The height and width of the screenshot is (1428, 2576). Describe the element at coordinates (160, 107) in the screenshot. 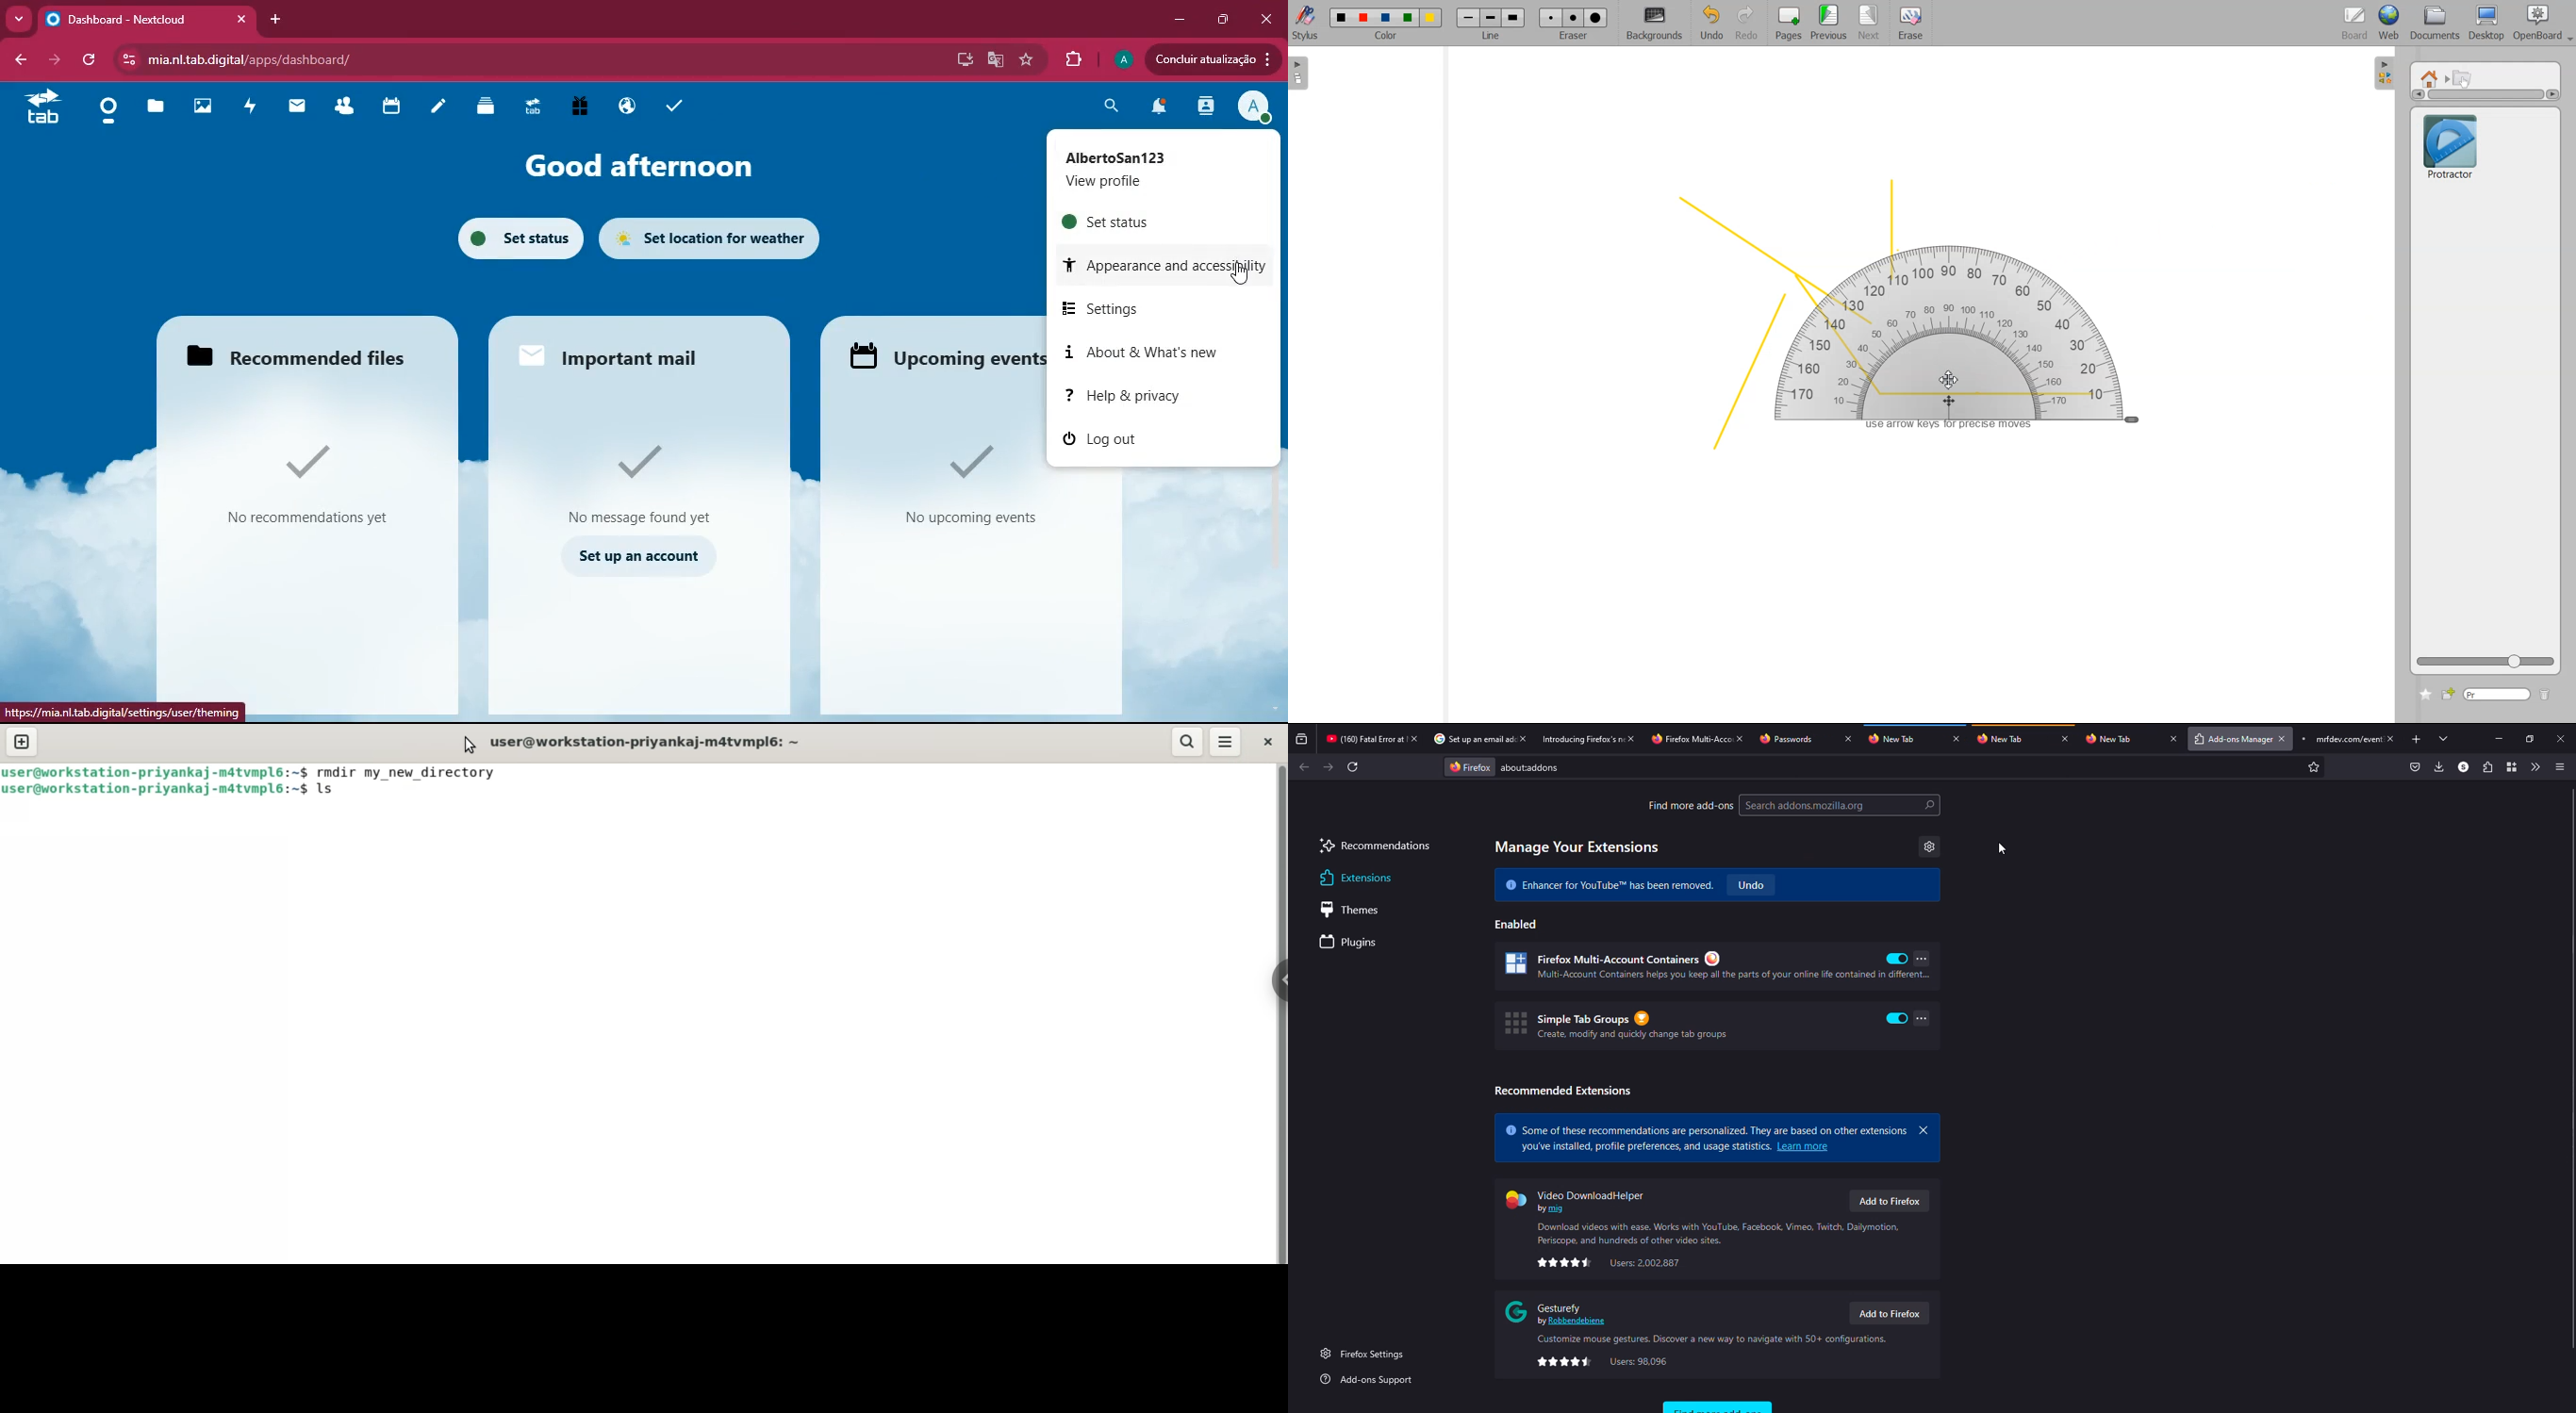

I see `files` at that location.